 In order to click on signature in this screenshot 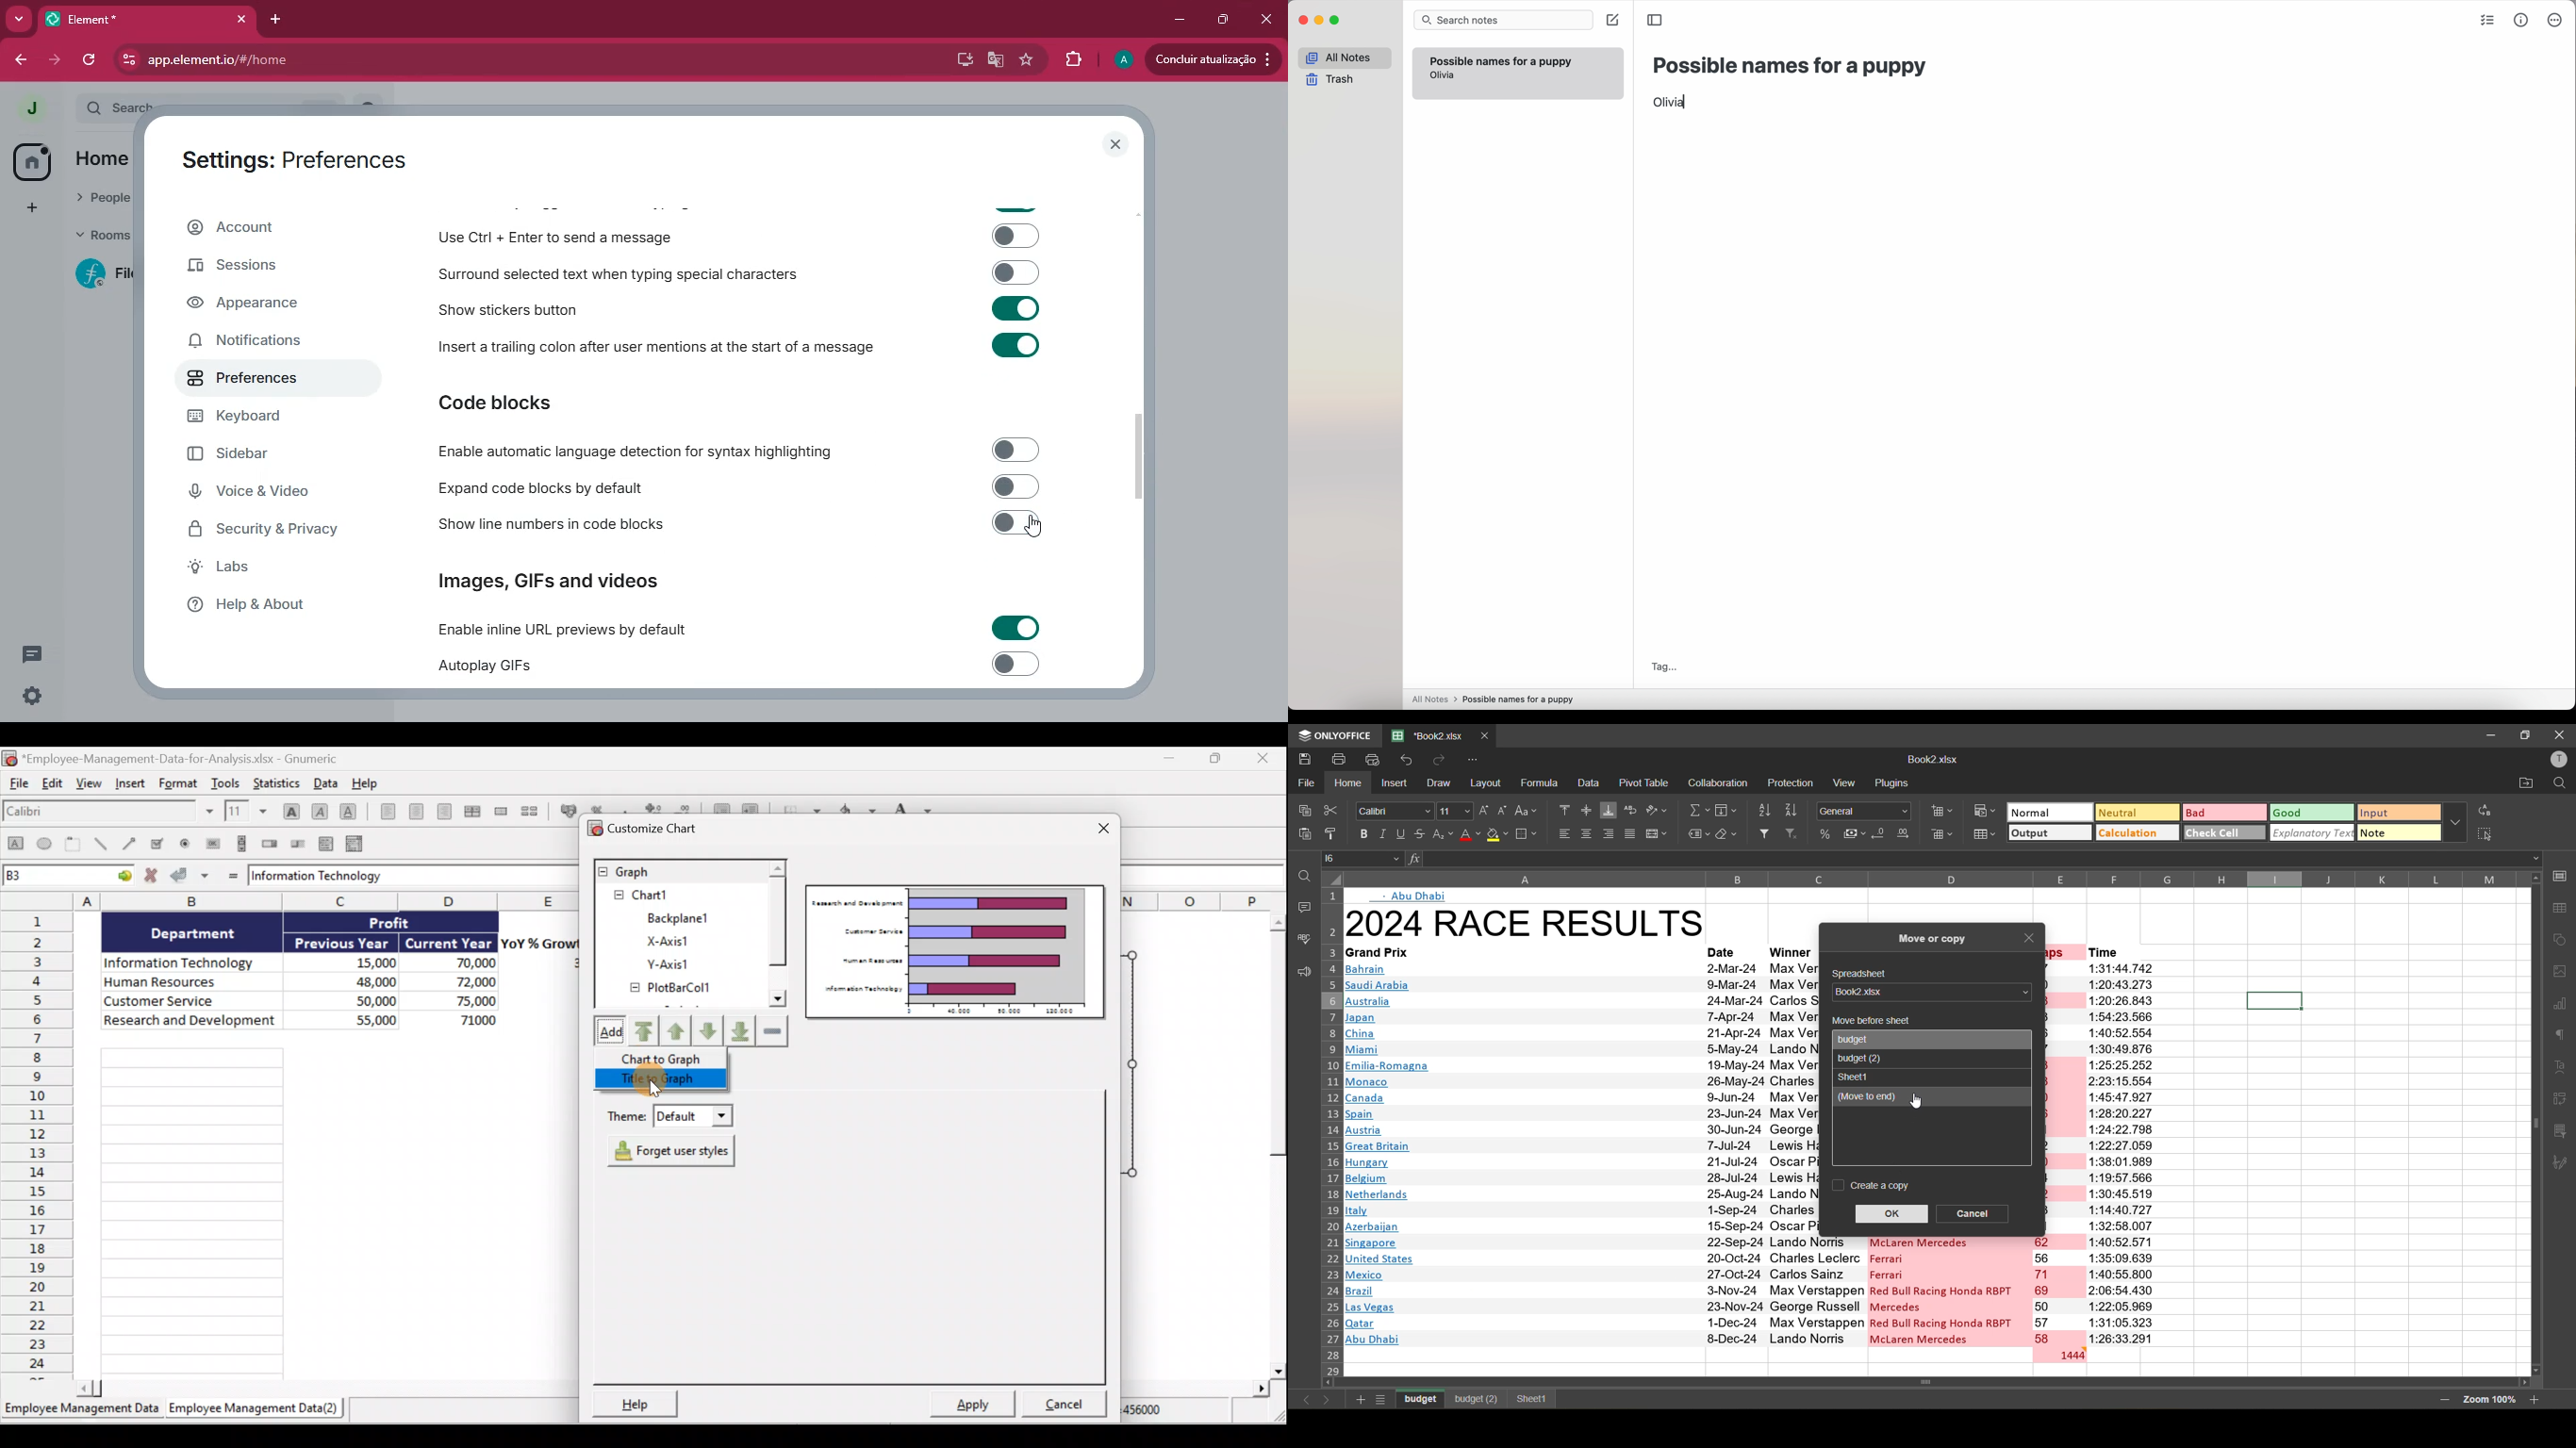, I will do `click(2564, 1163)`.